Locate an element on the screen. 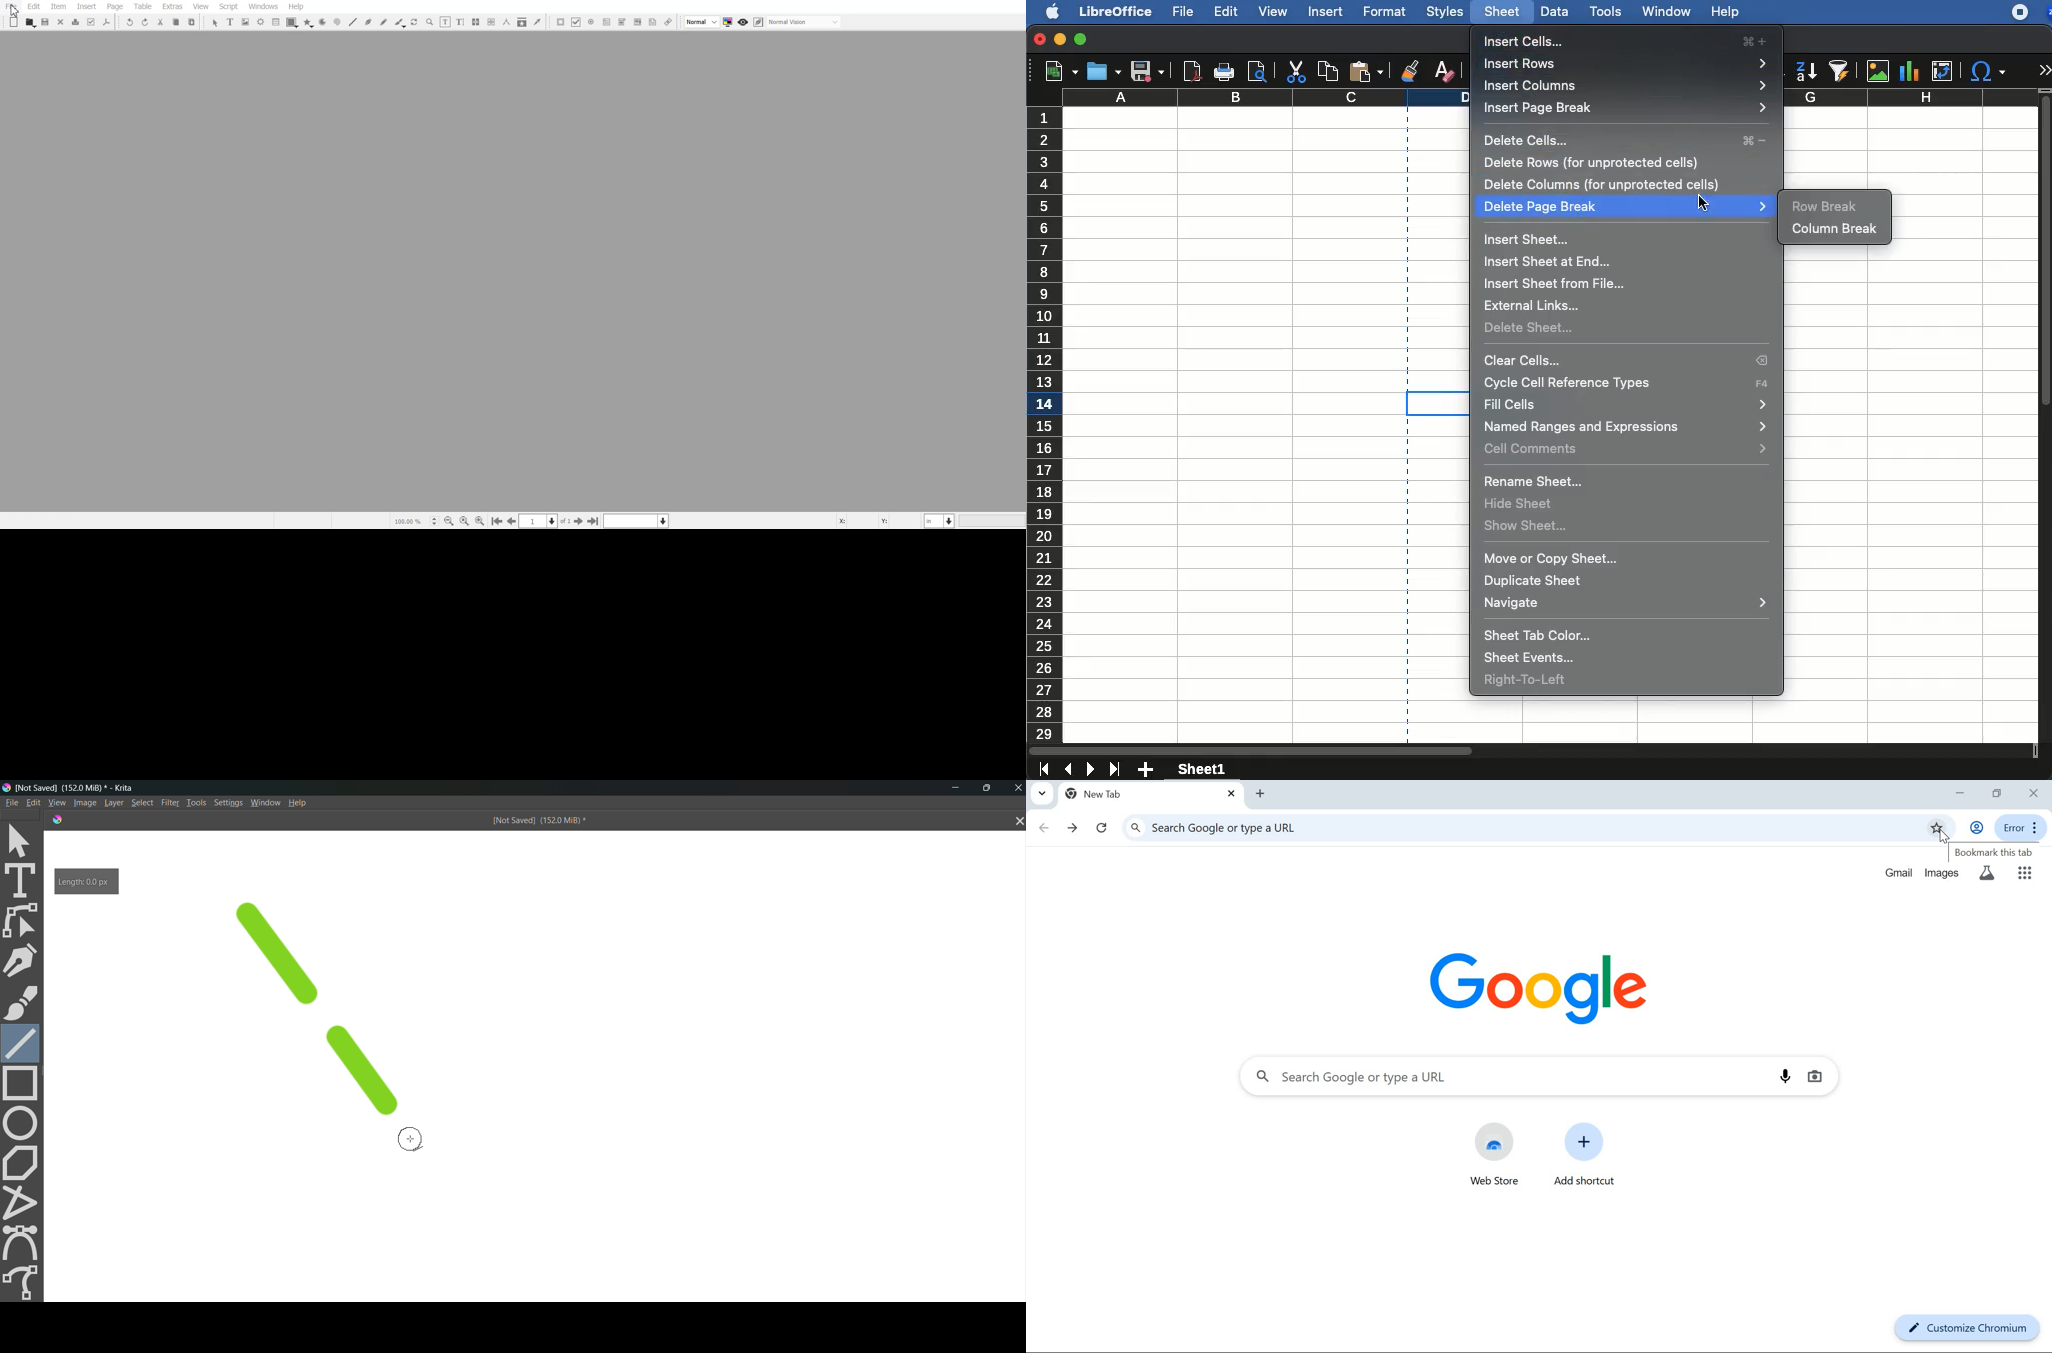 Image resolution: width=2072 pixels, height=1372 pixels. sheet events is located at coordinates (1533, 659).